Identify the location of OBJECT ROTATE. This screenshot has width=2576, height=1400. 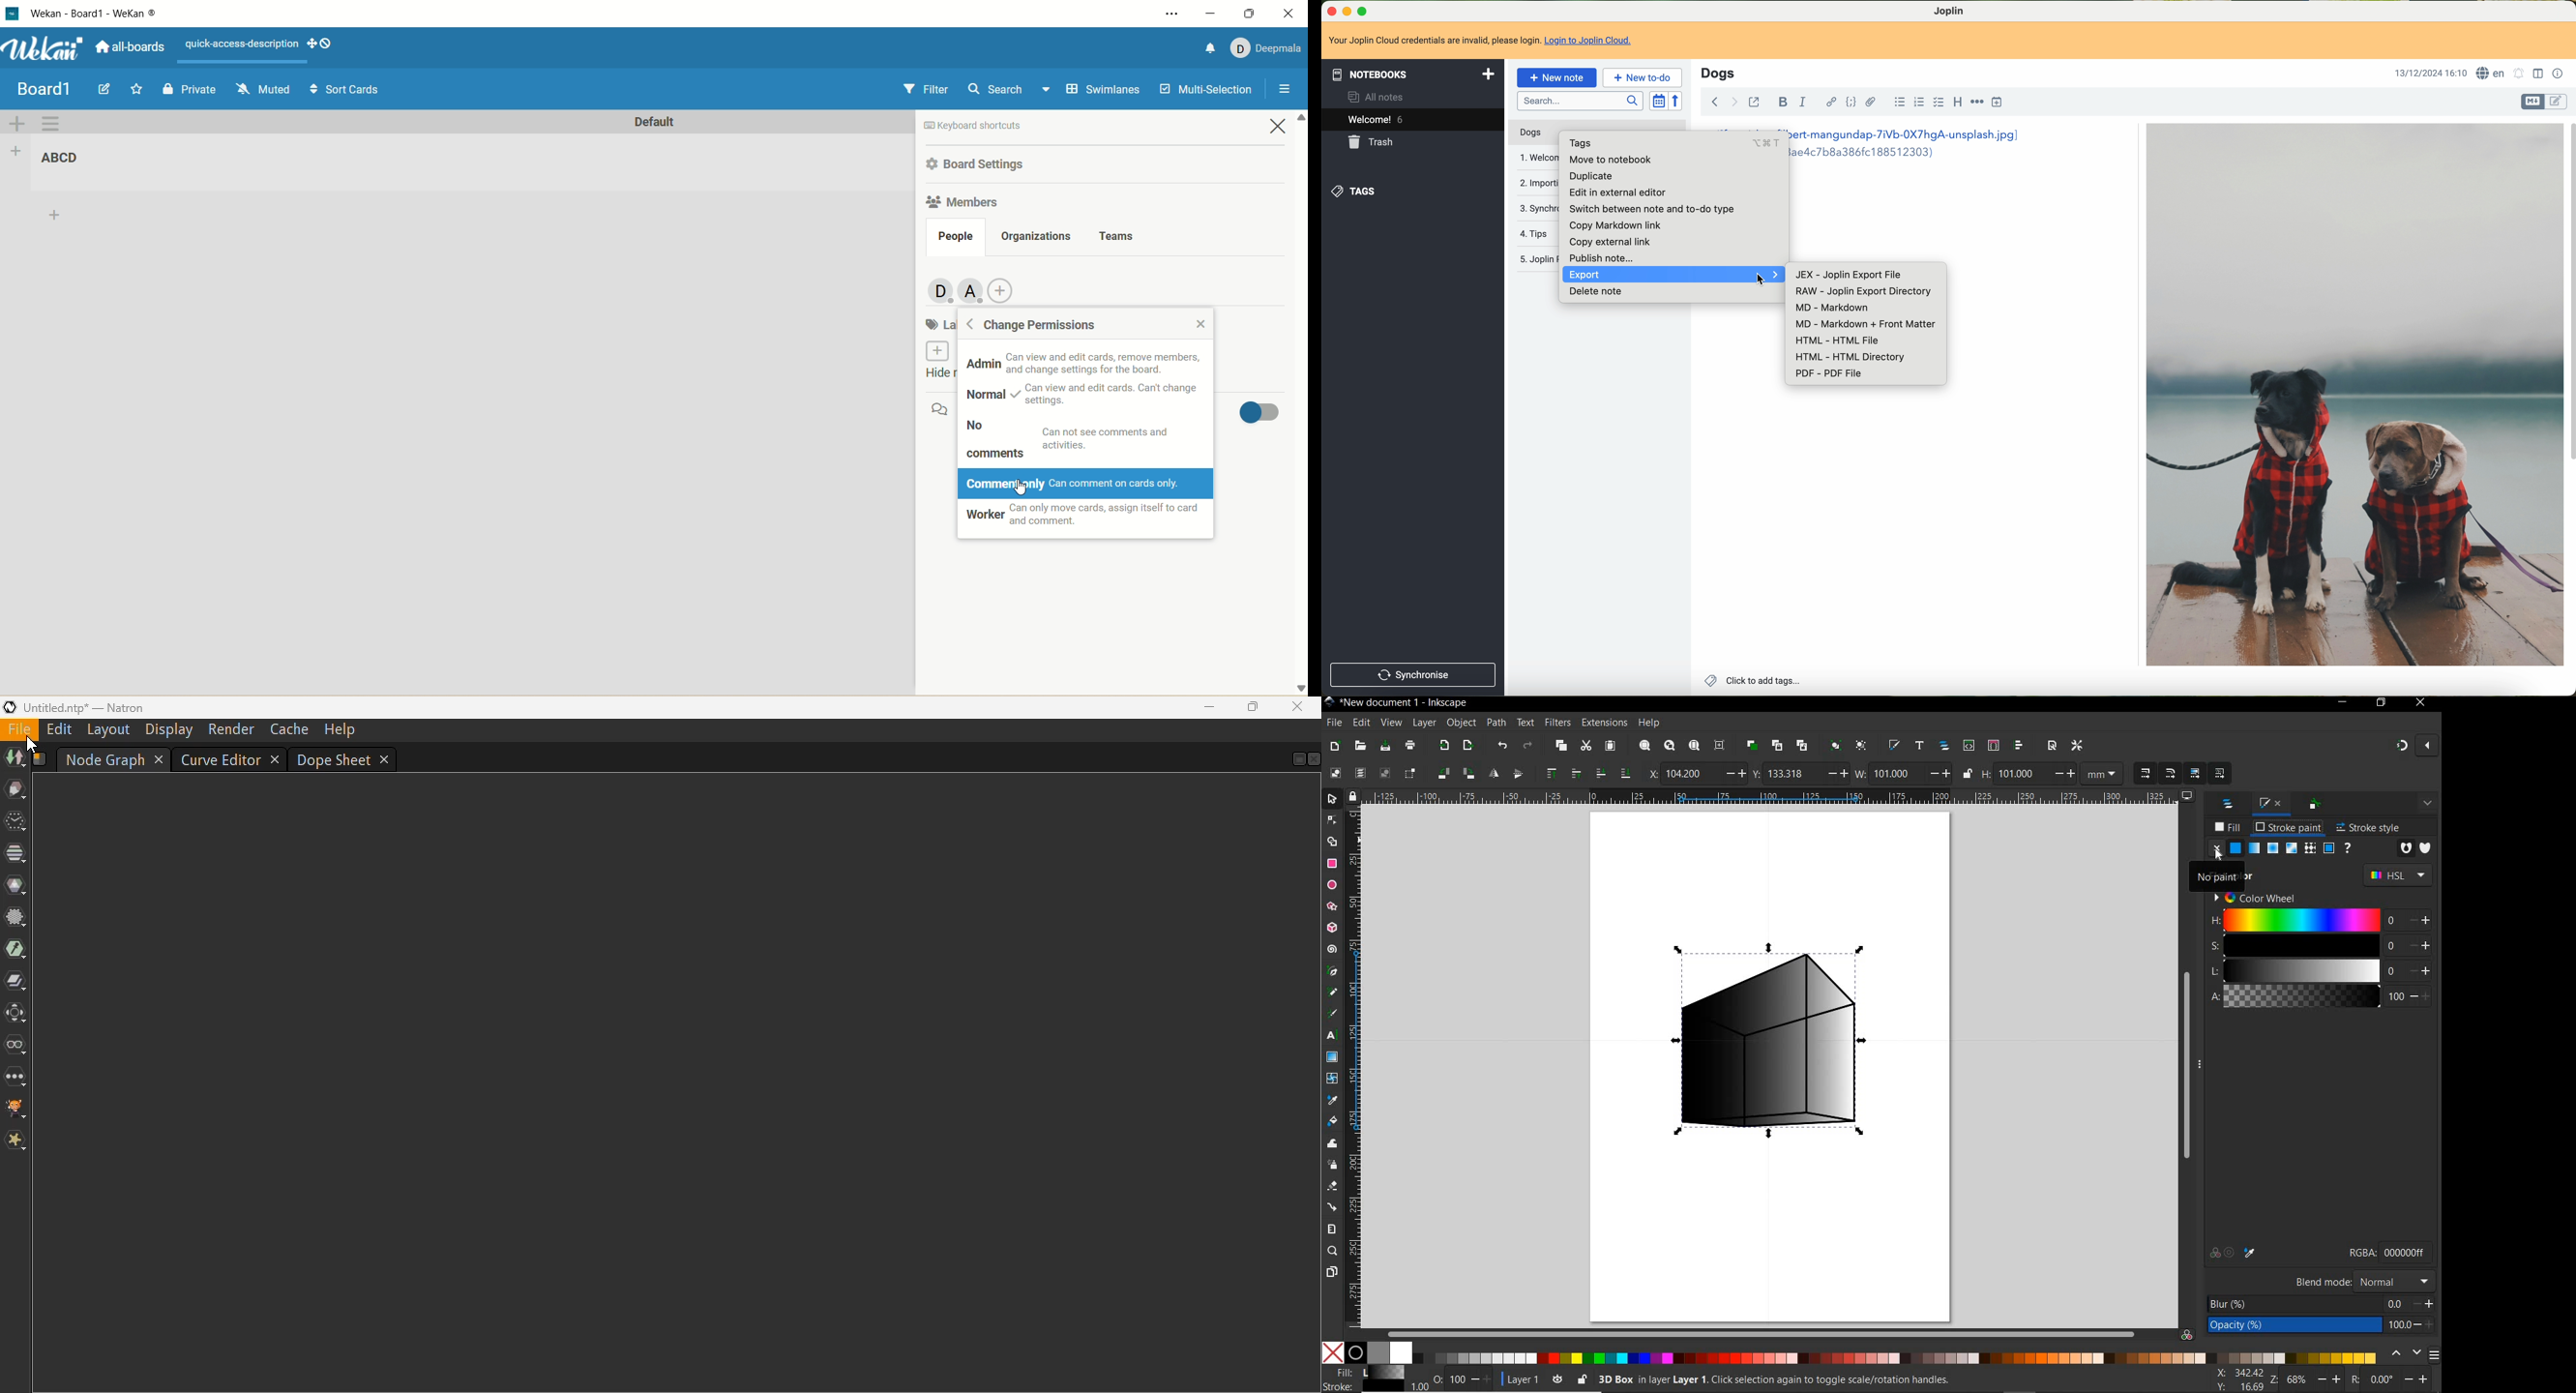
(1468, 773).